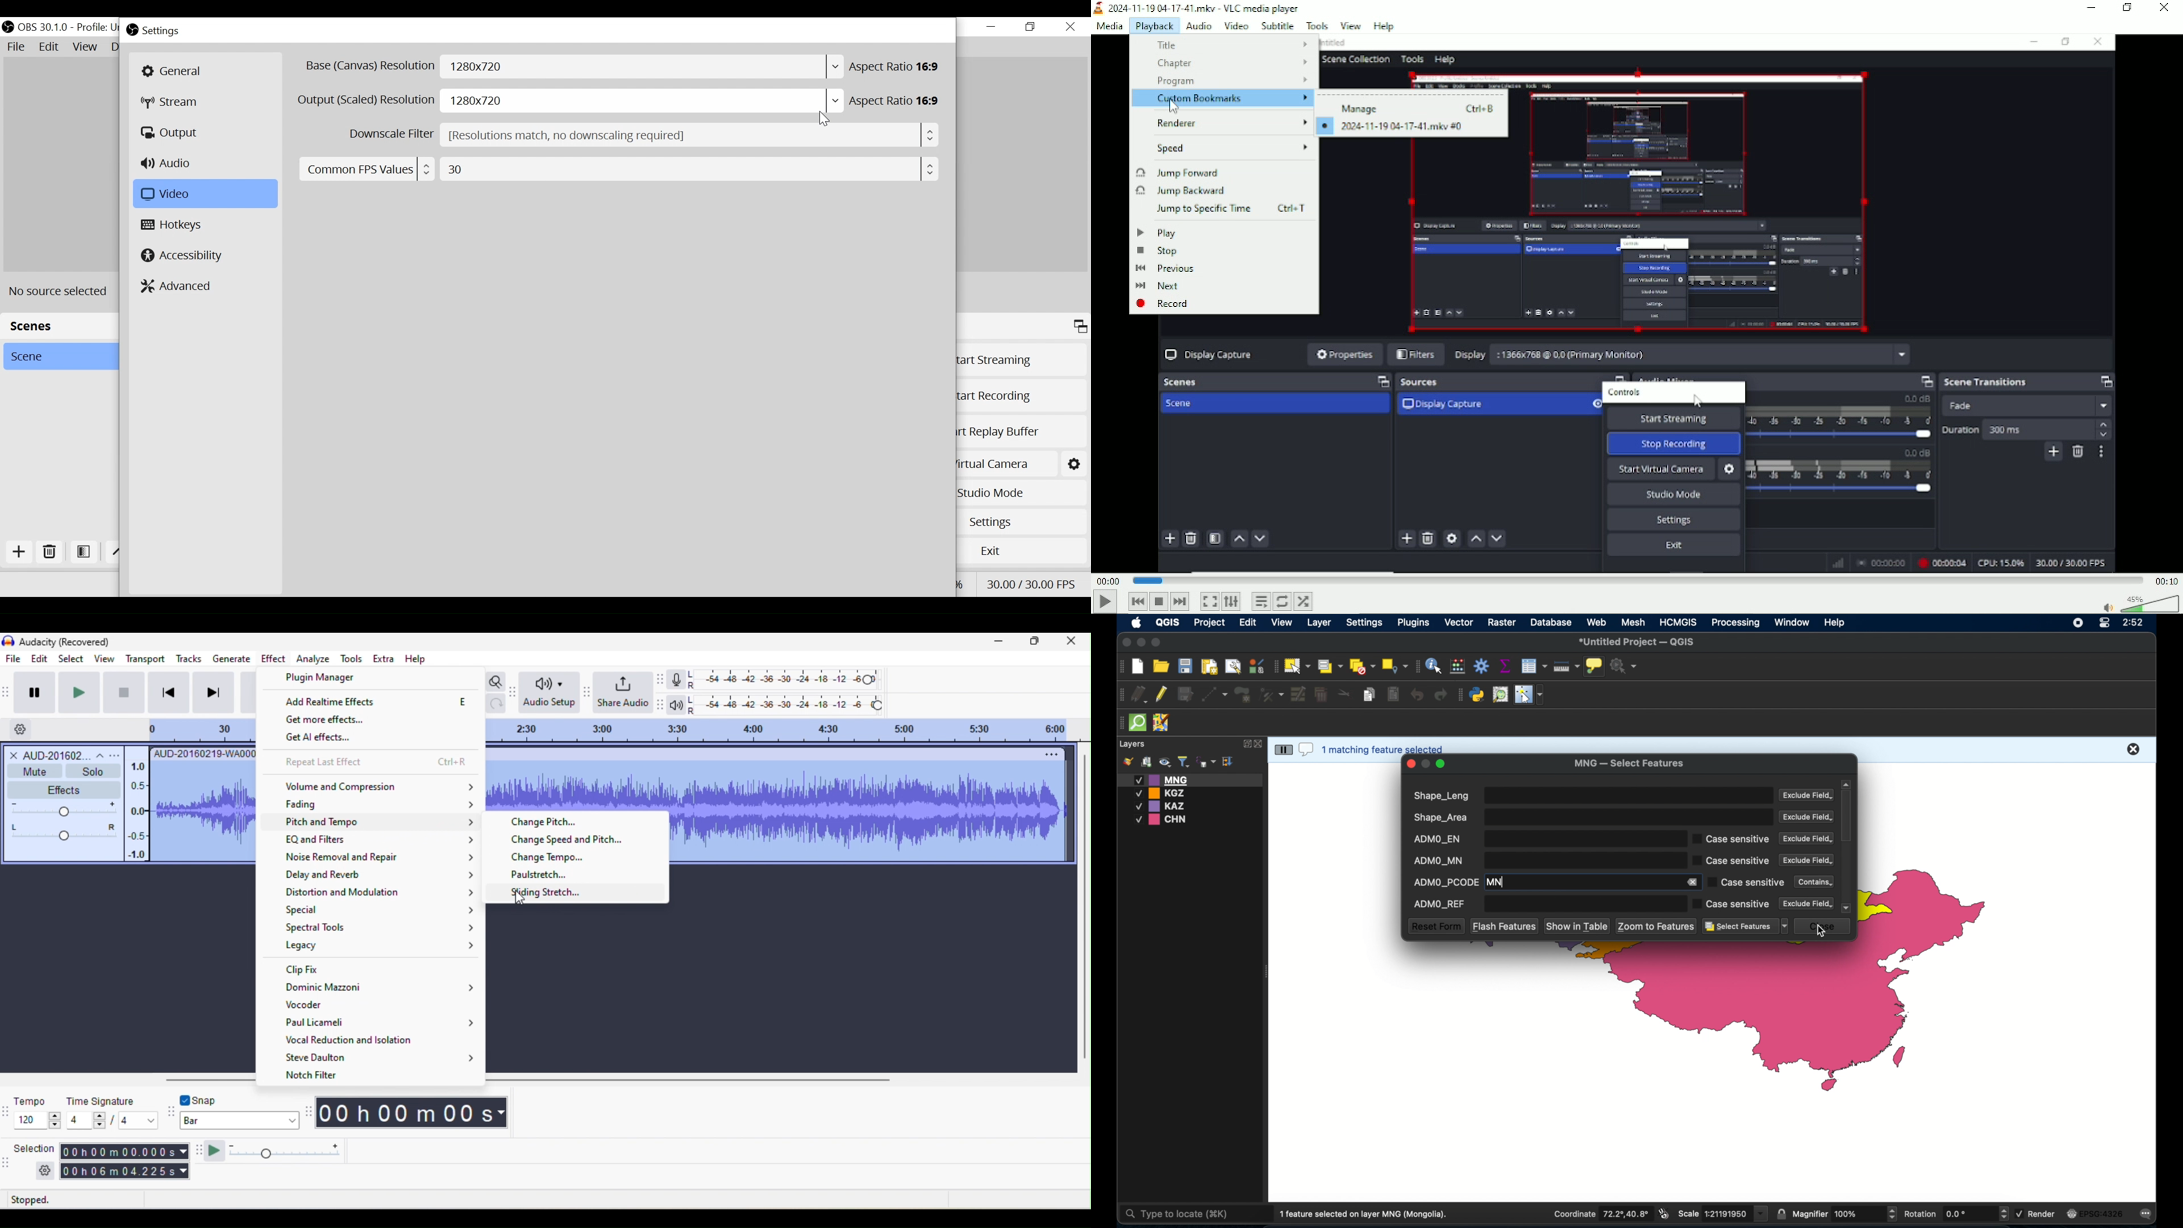 The image size is (2184, 1232). Describe the element at coordinates (1074, 463) in the screenshot. I see `Settings` at that location.